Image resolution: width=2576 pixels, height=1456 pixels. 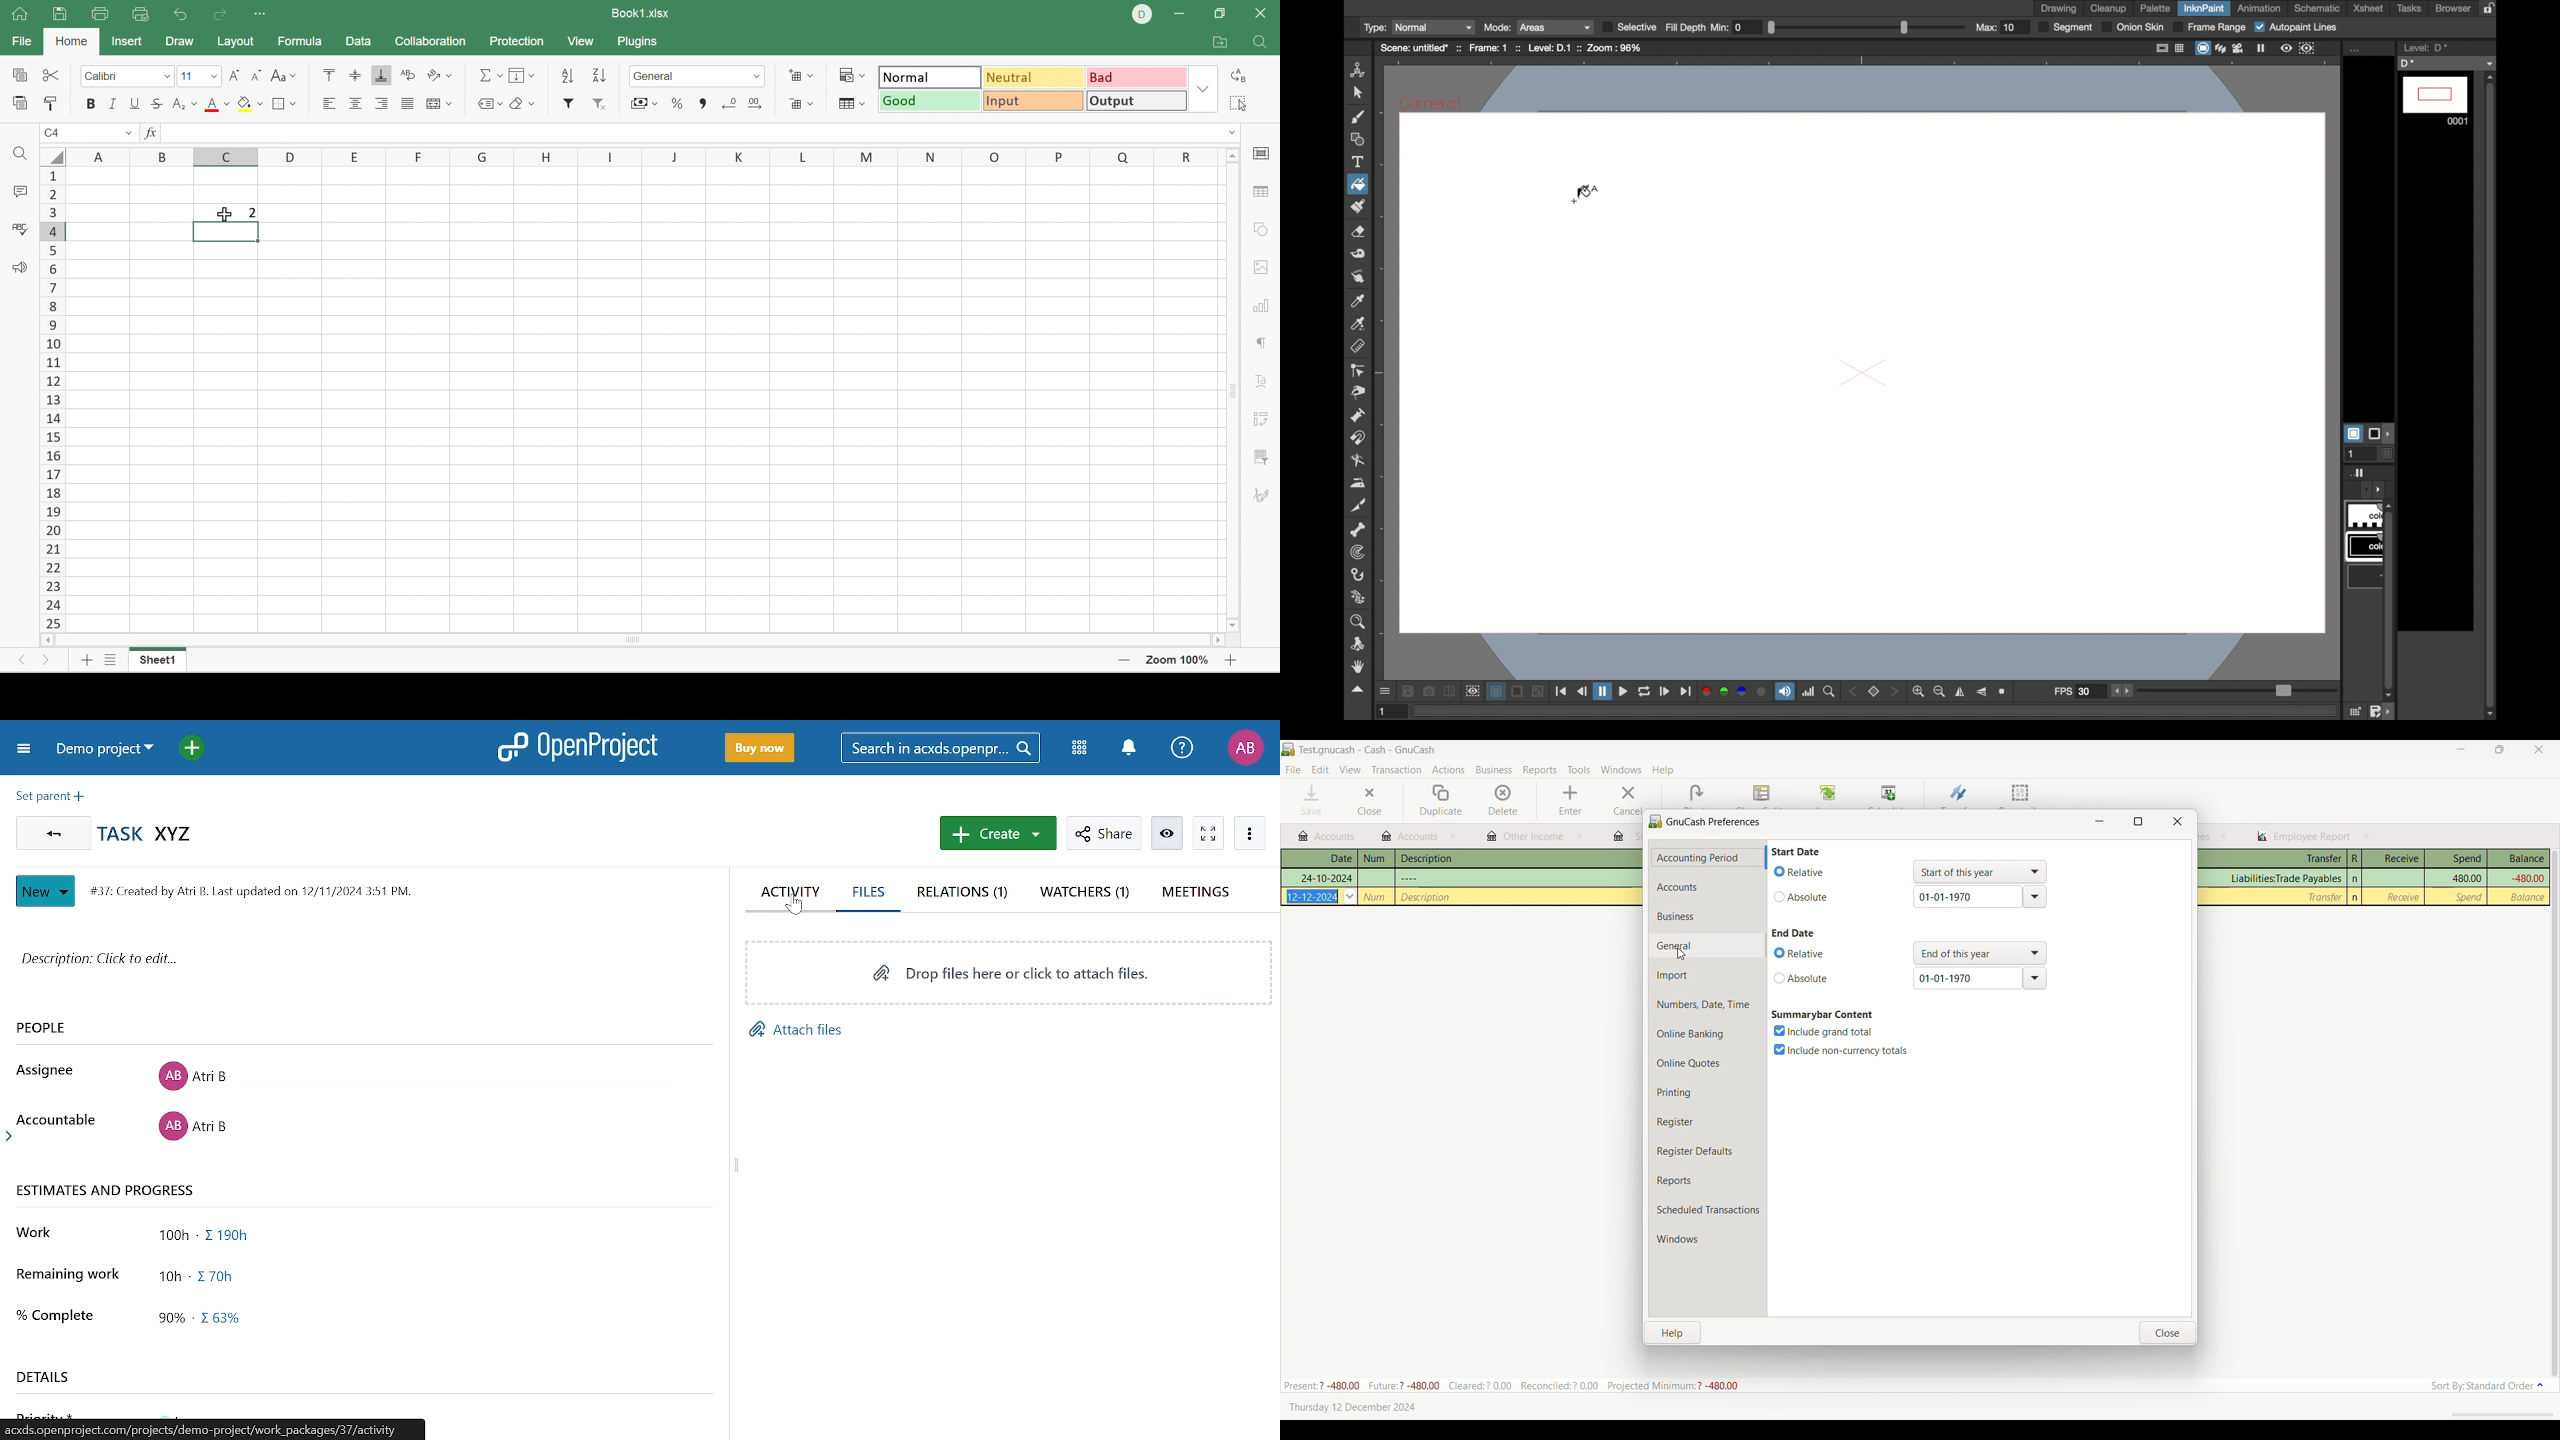 I want to click on n, so click(x=2355, y=897).